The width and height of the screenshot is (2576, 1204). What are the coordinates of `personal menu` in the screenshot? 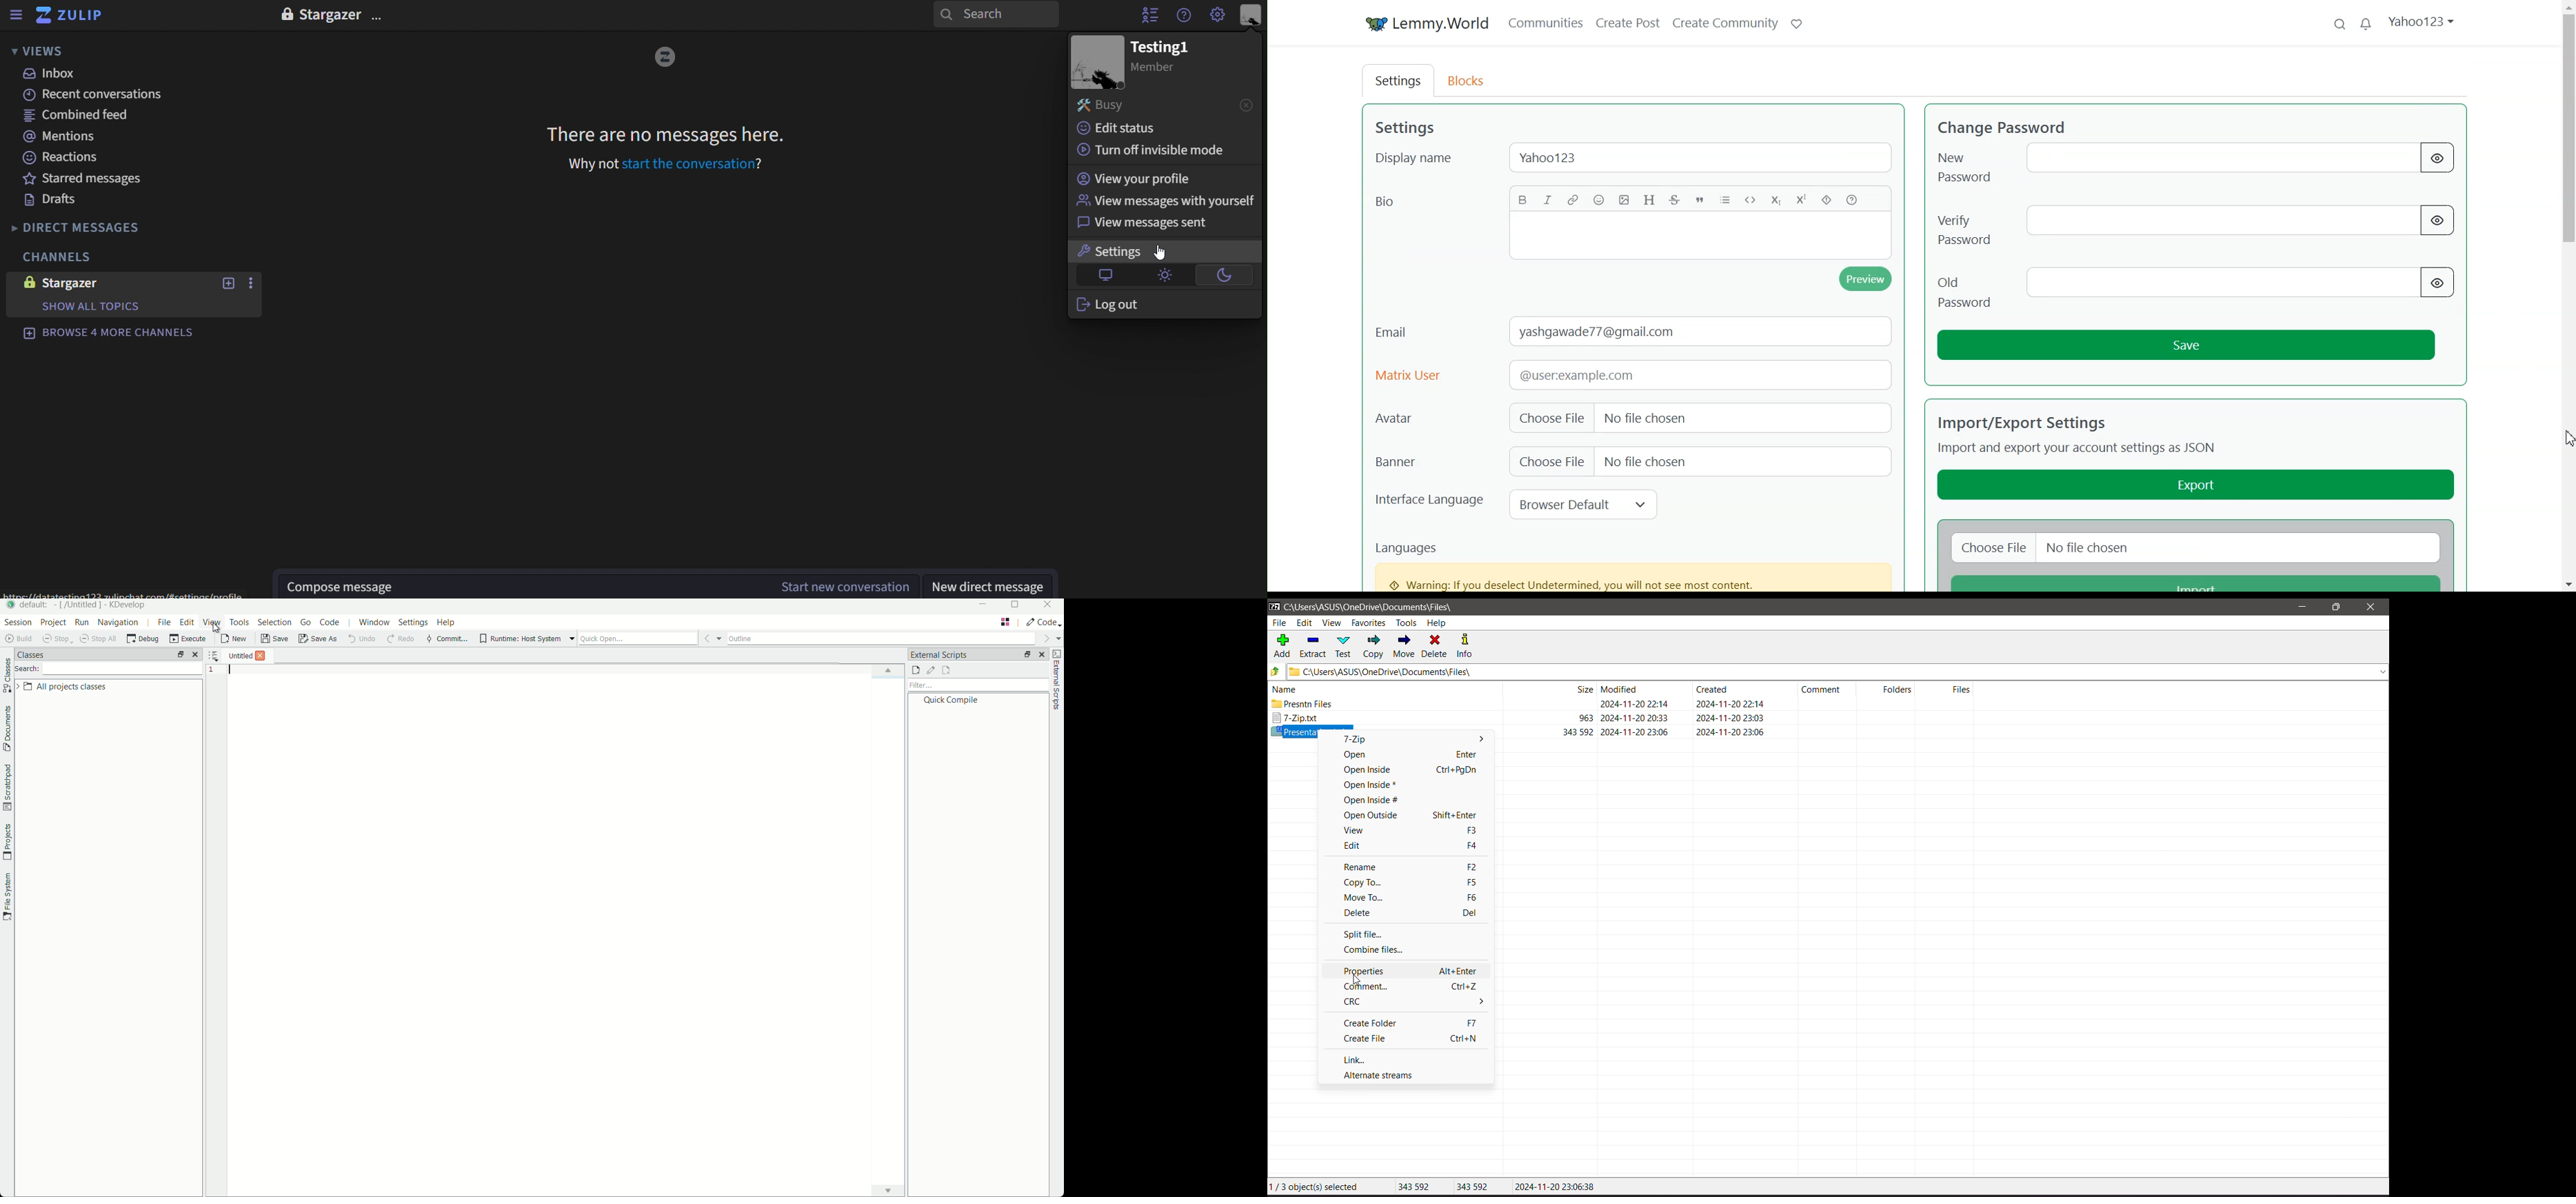 It's located at (1251, 13).